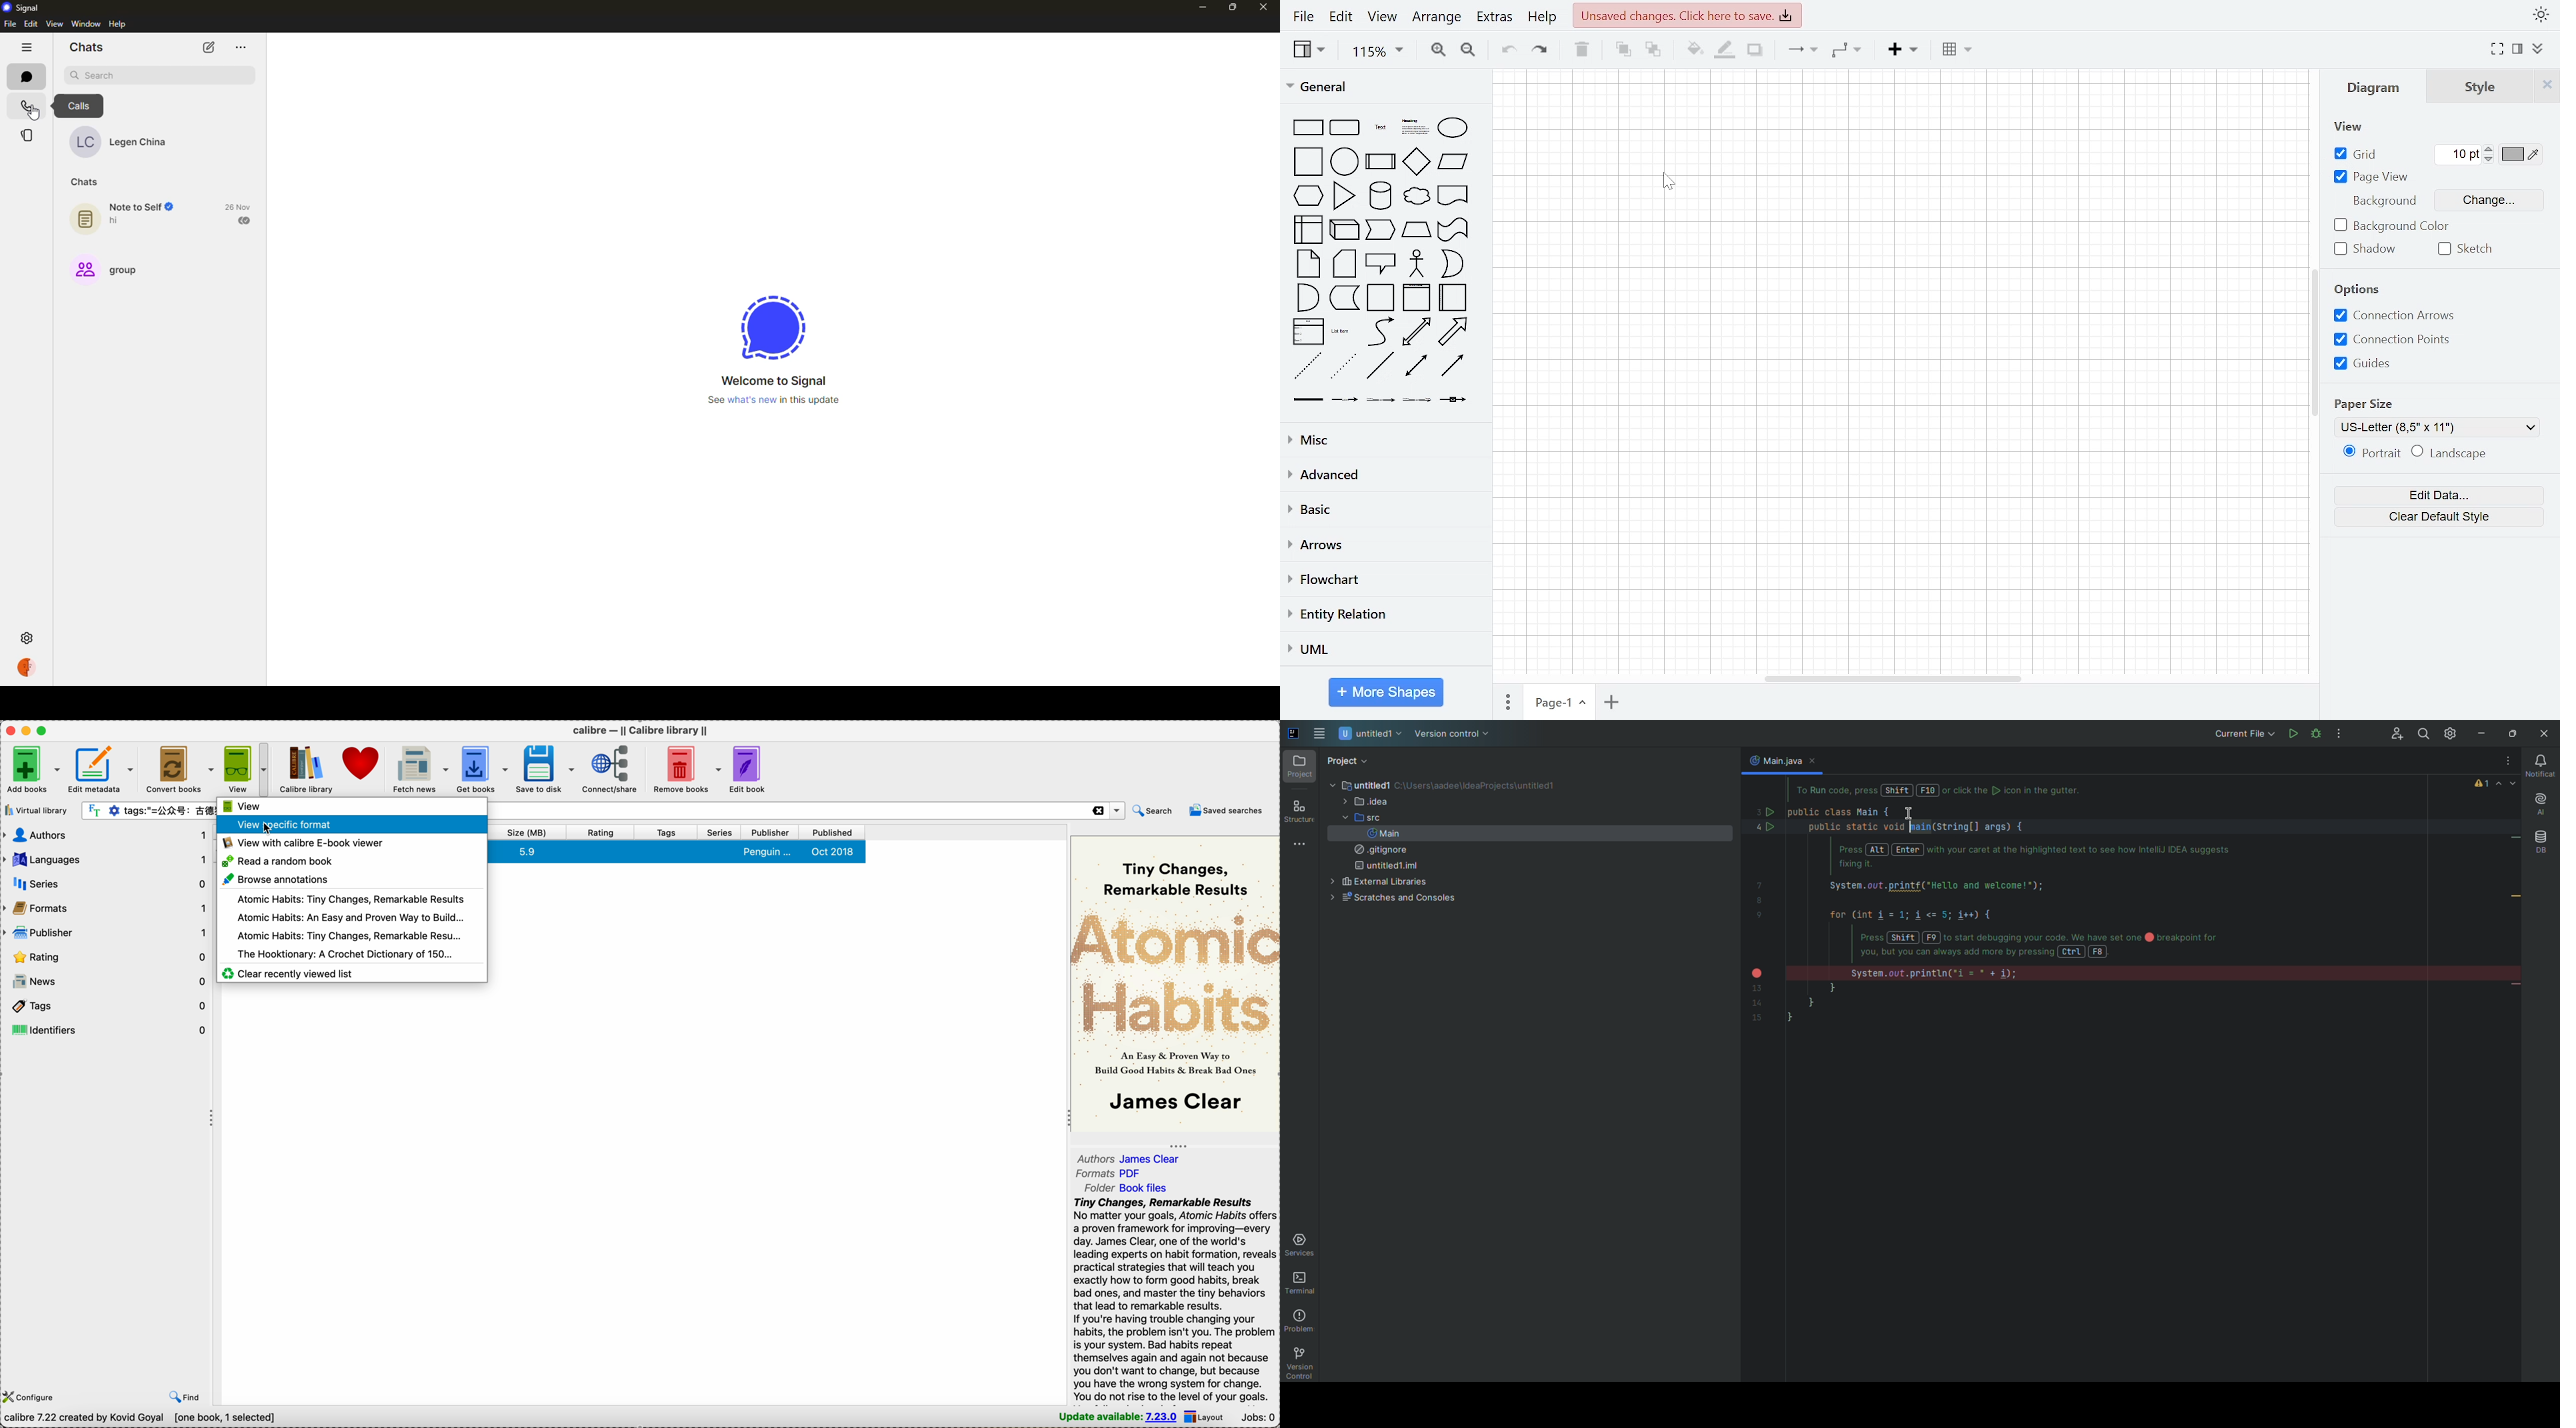  I want to click on shadow, so click(2367, 249).